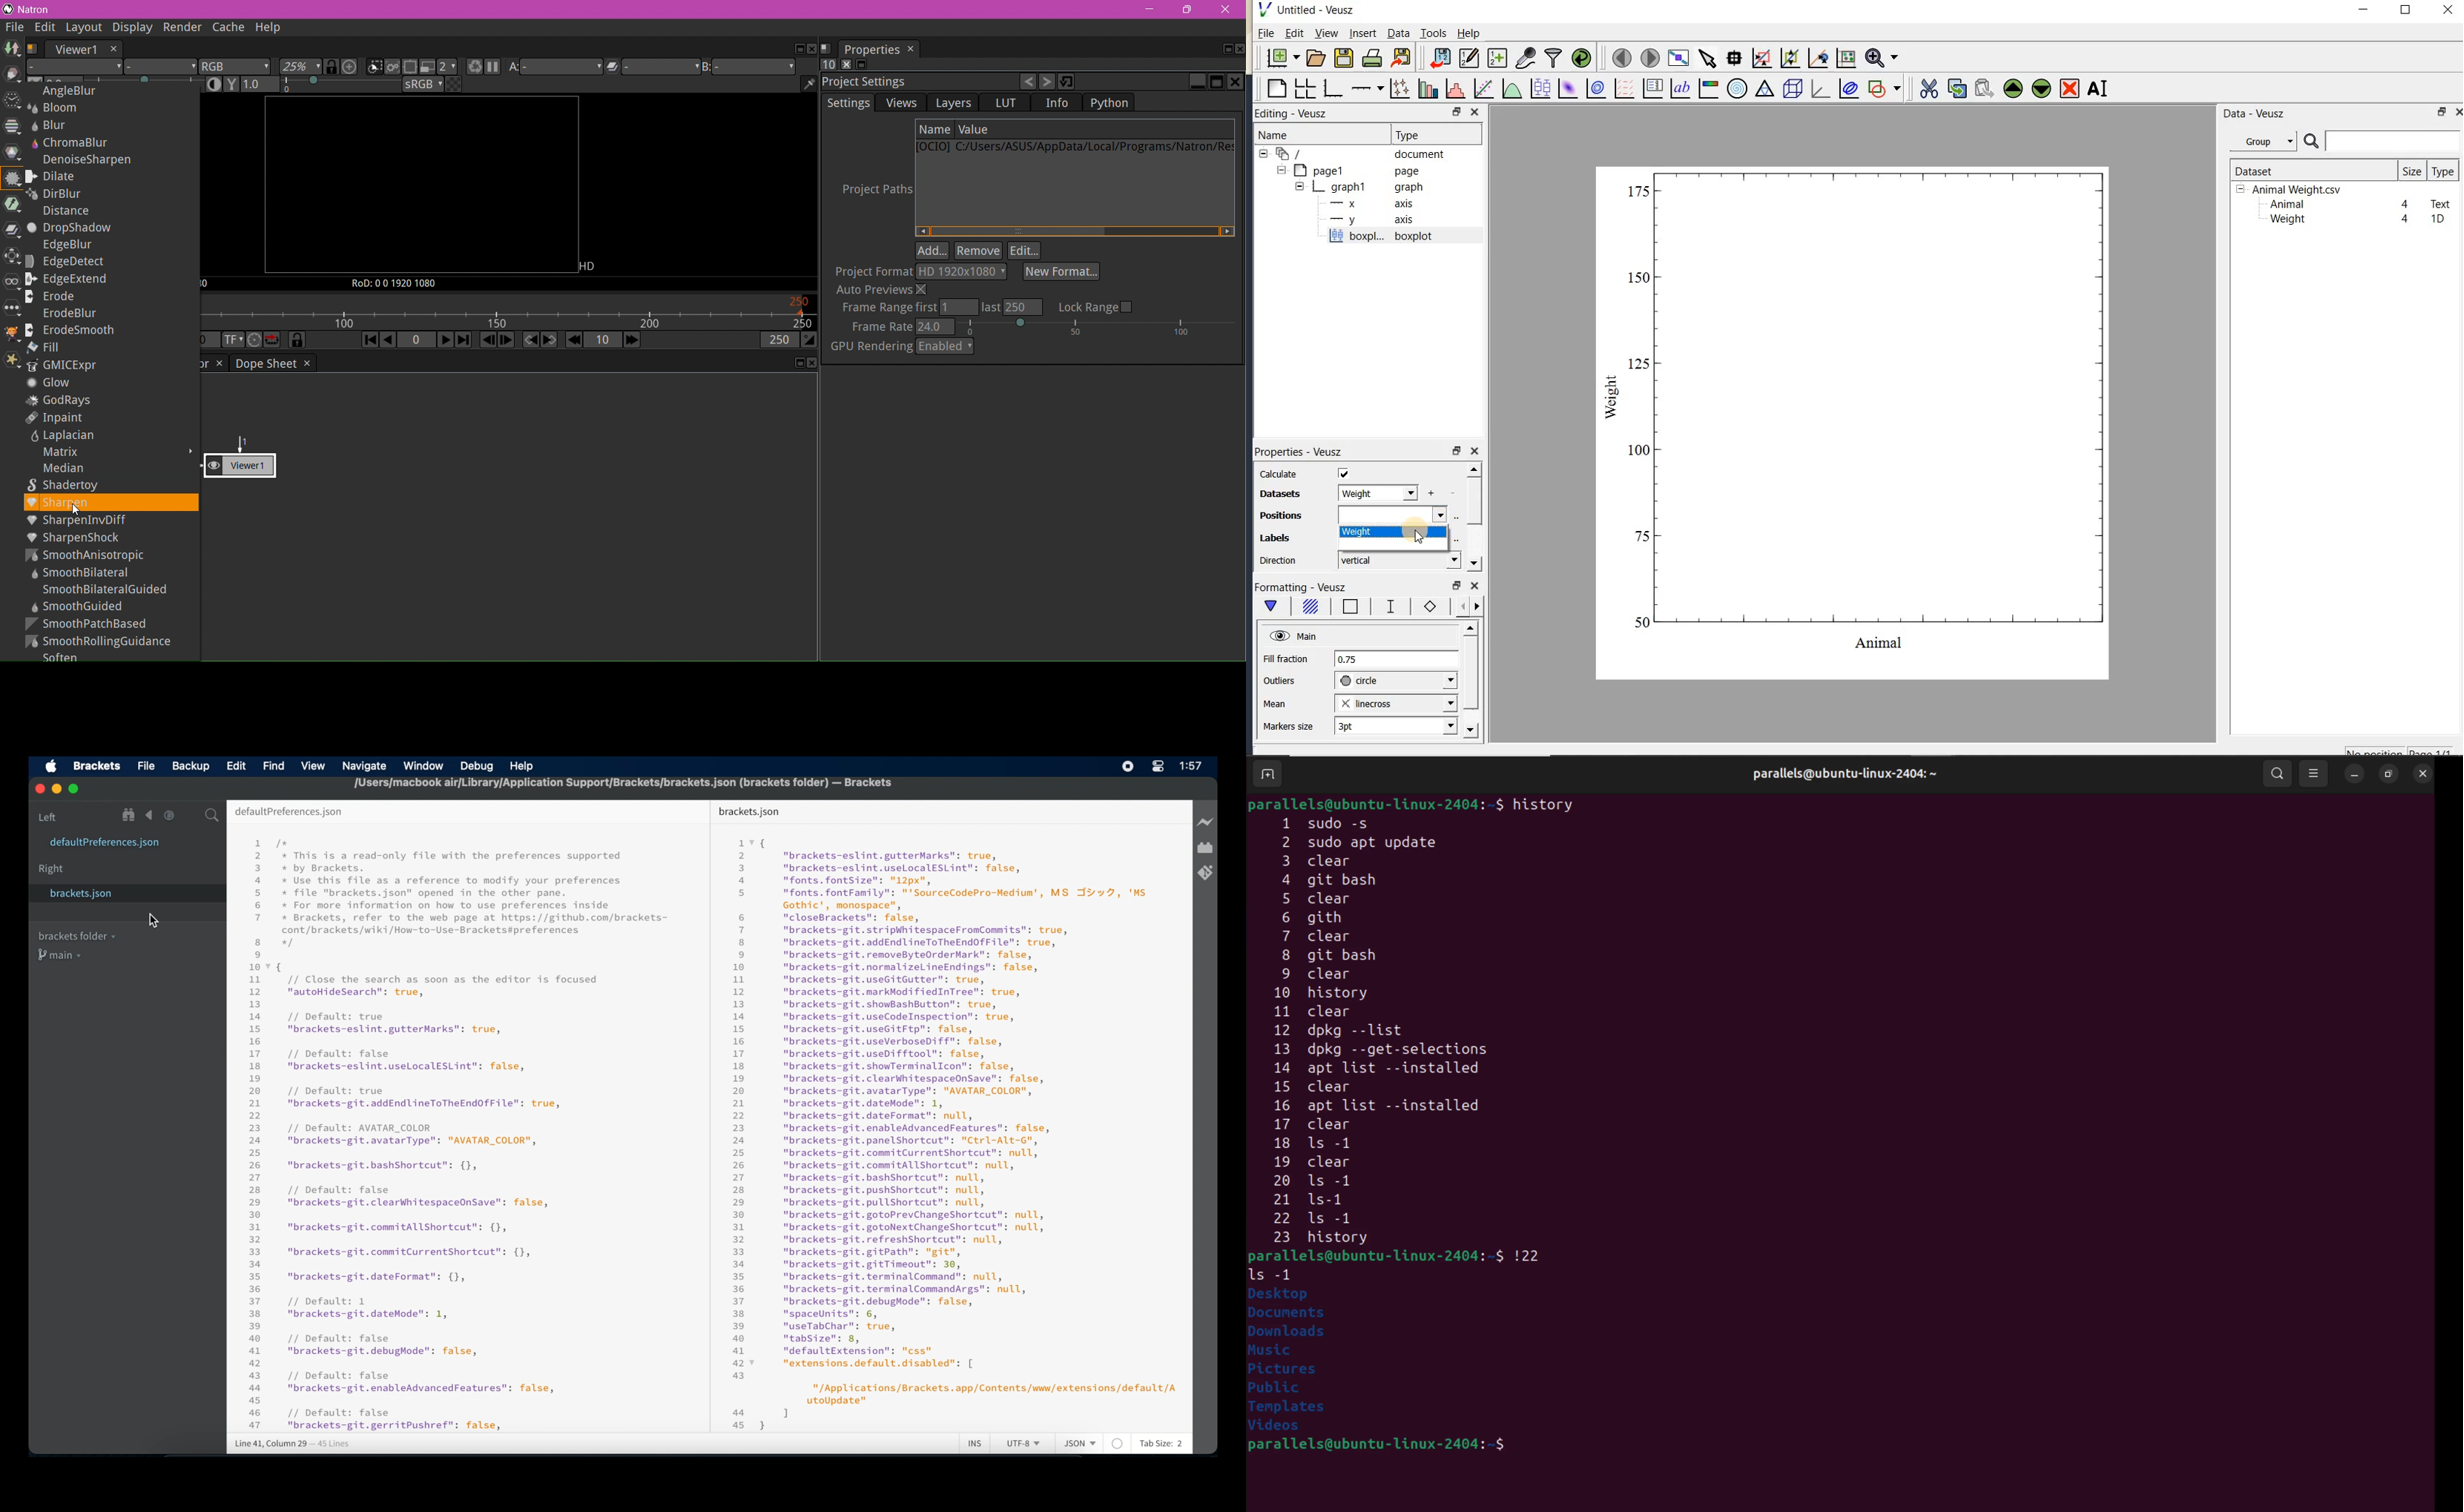  I want to click on maximize, so click(2406, 10).